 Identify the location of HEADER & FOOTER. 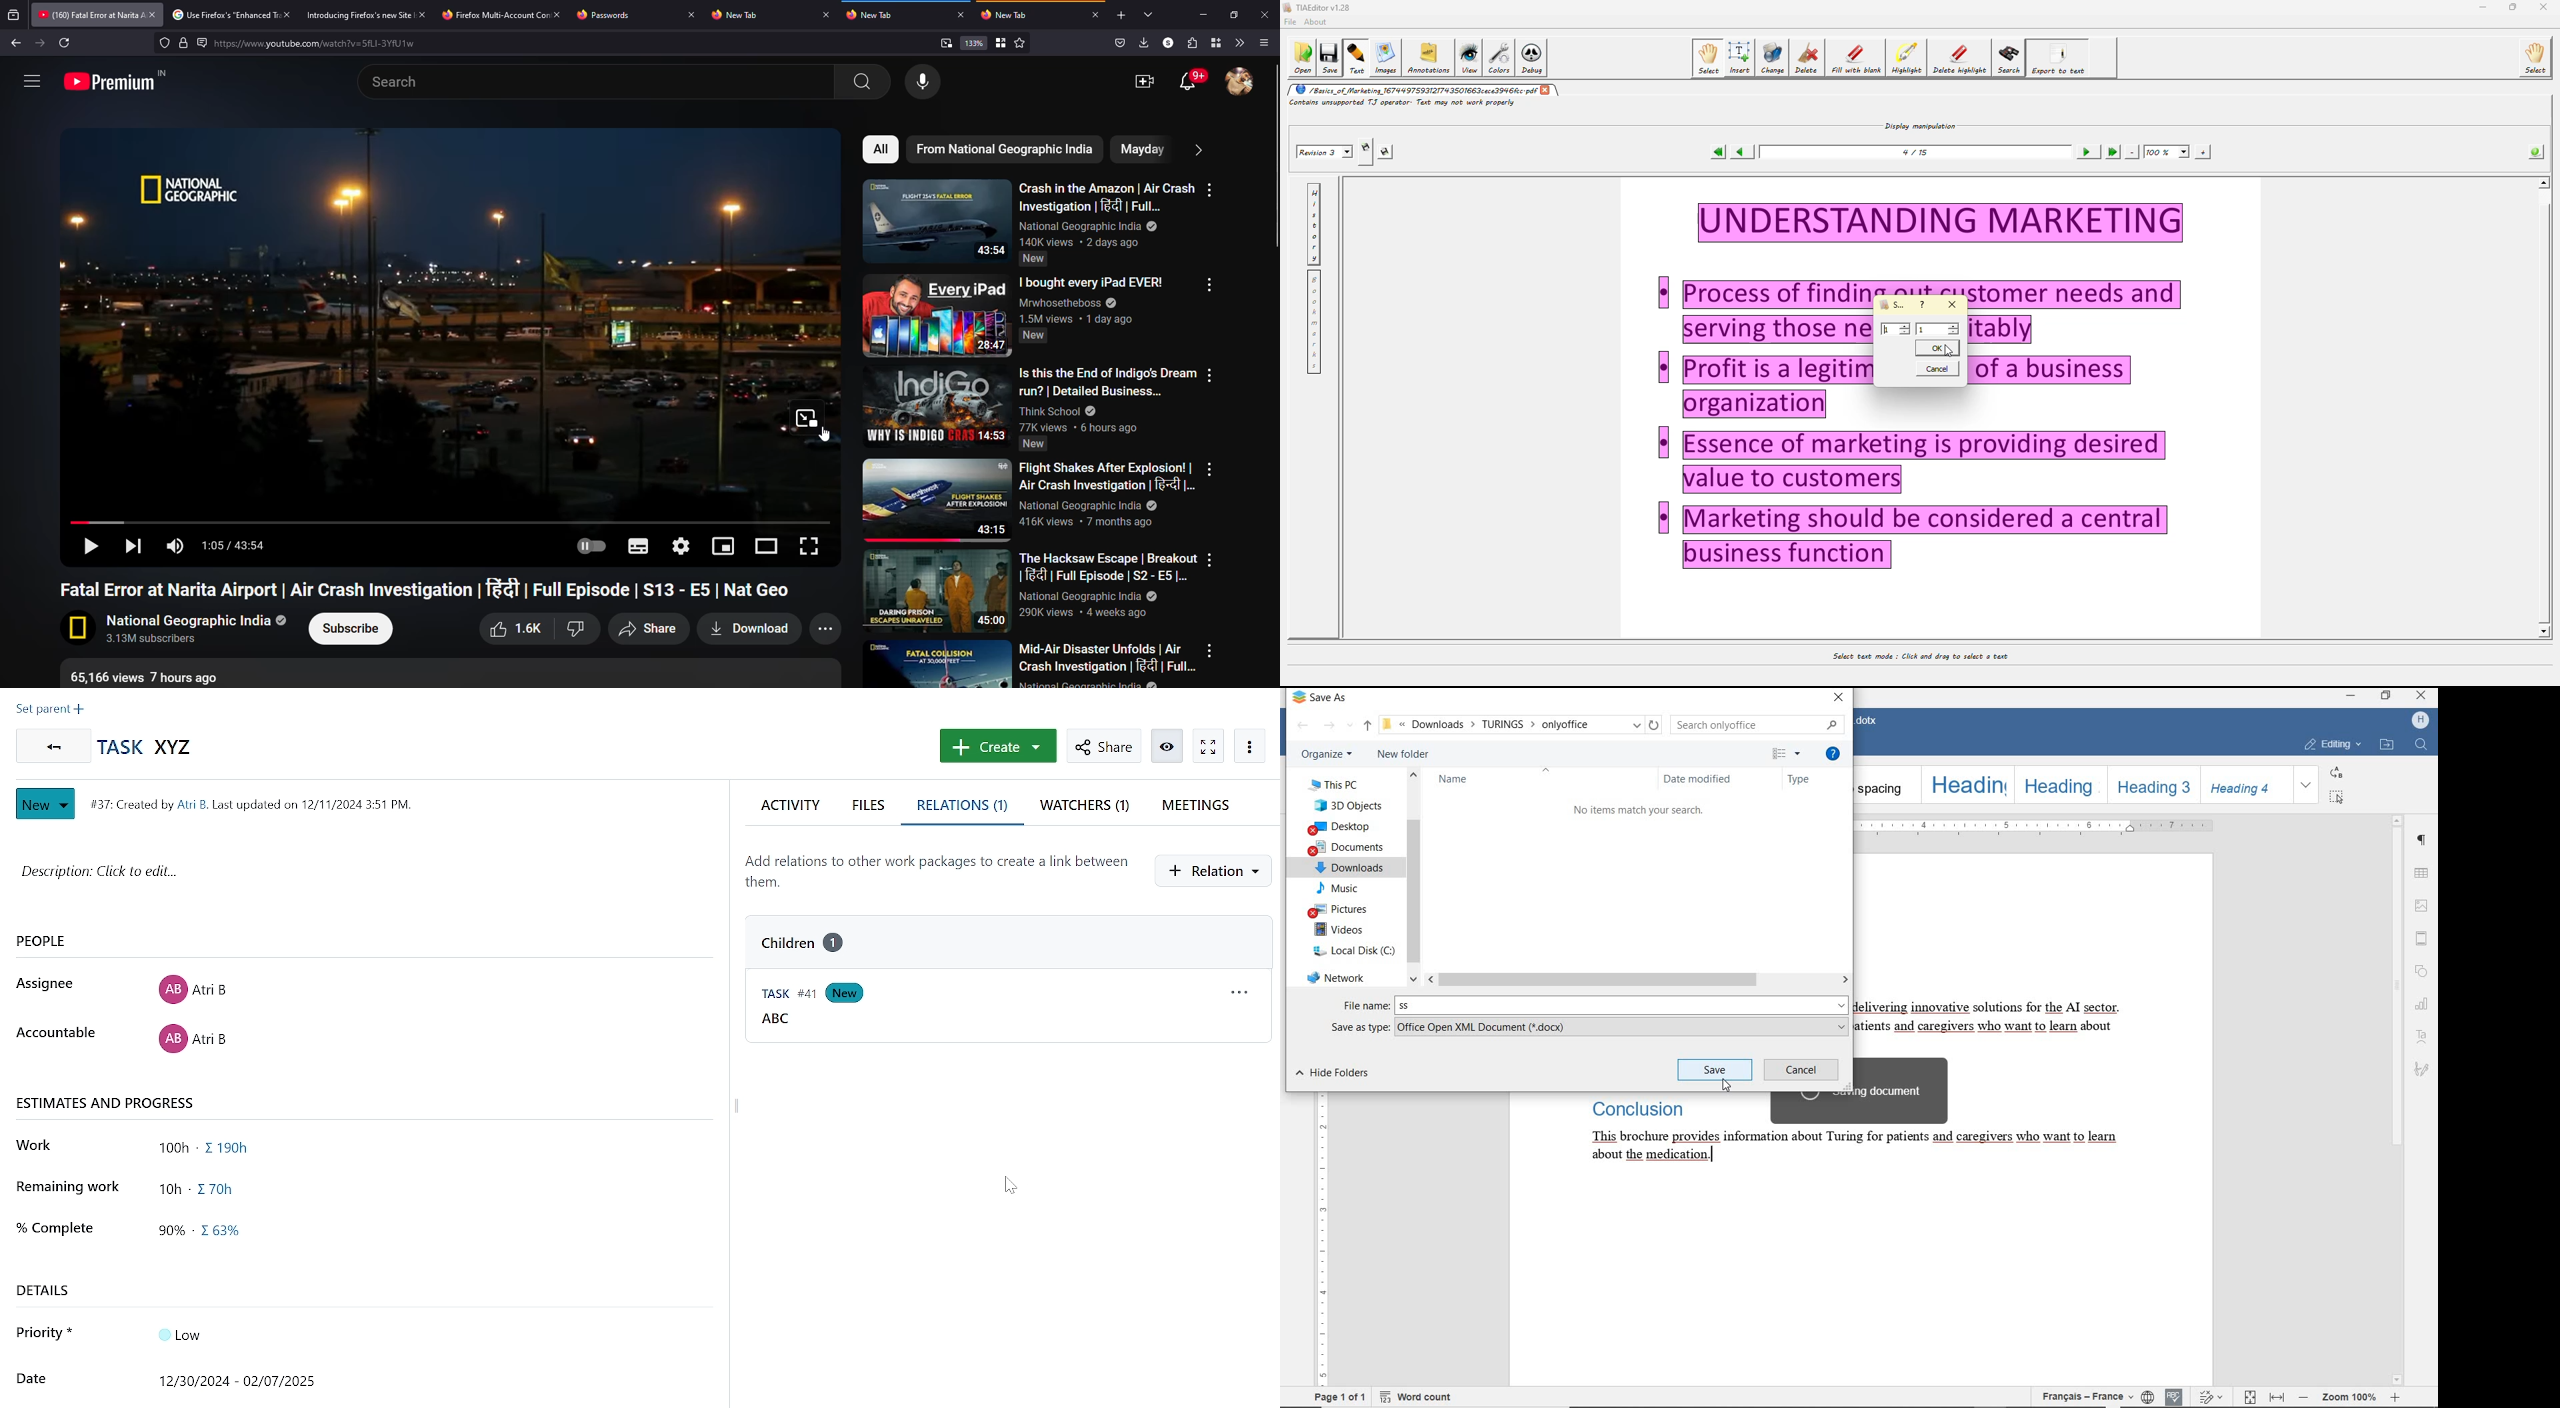
(2423, 939).